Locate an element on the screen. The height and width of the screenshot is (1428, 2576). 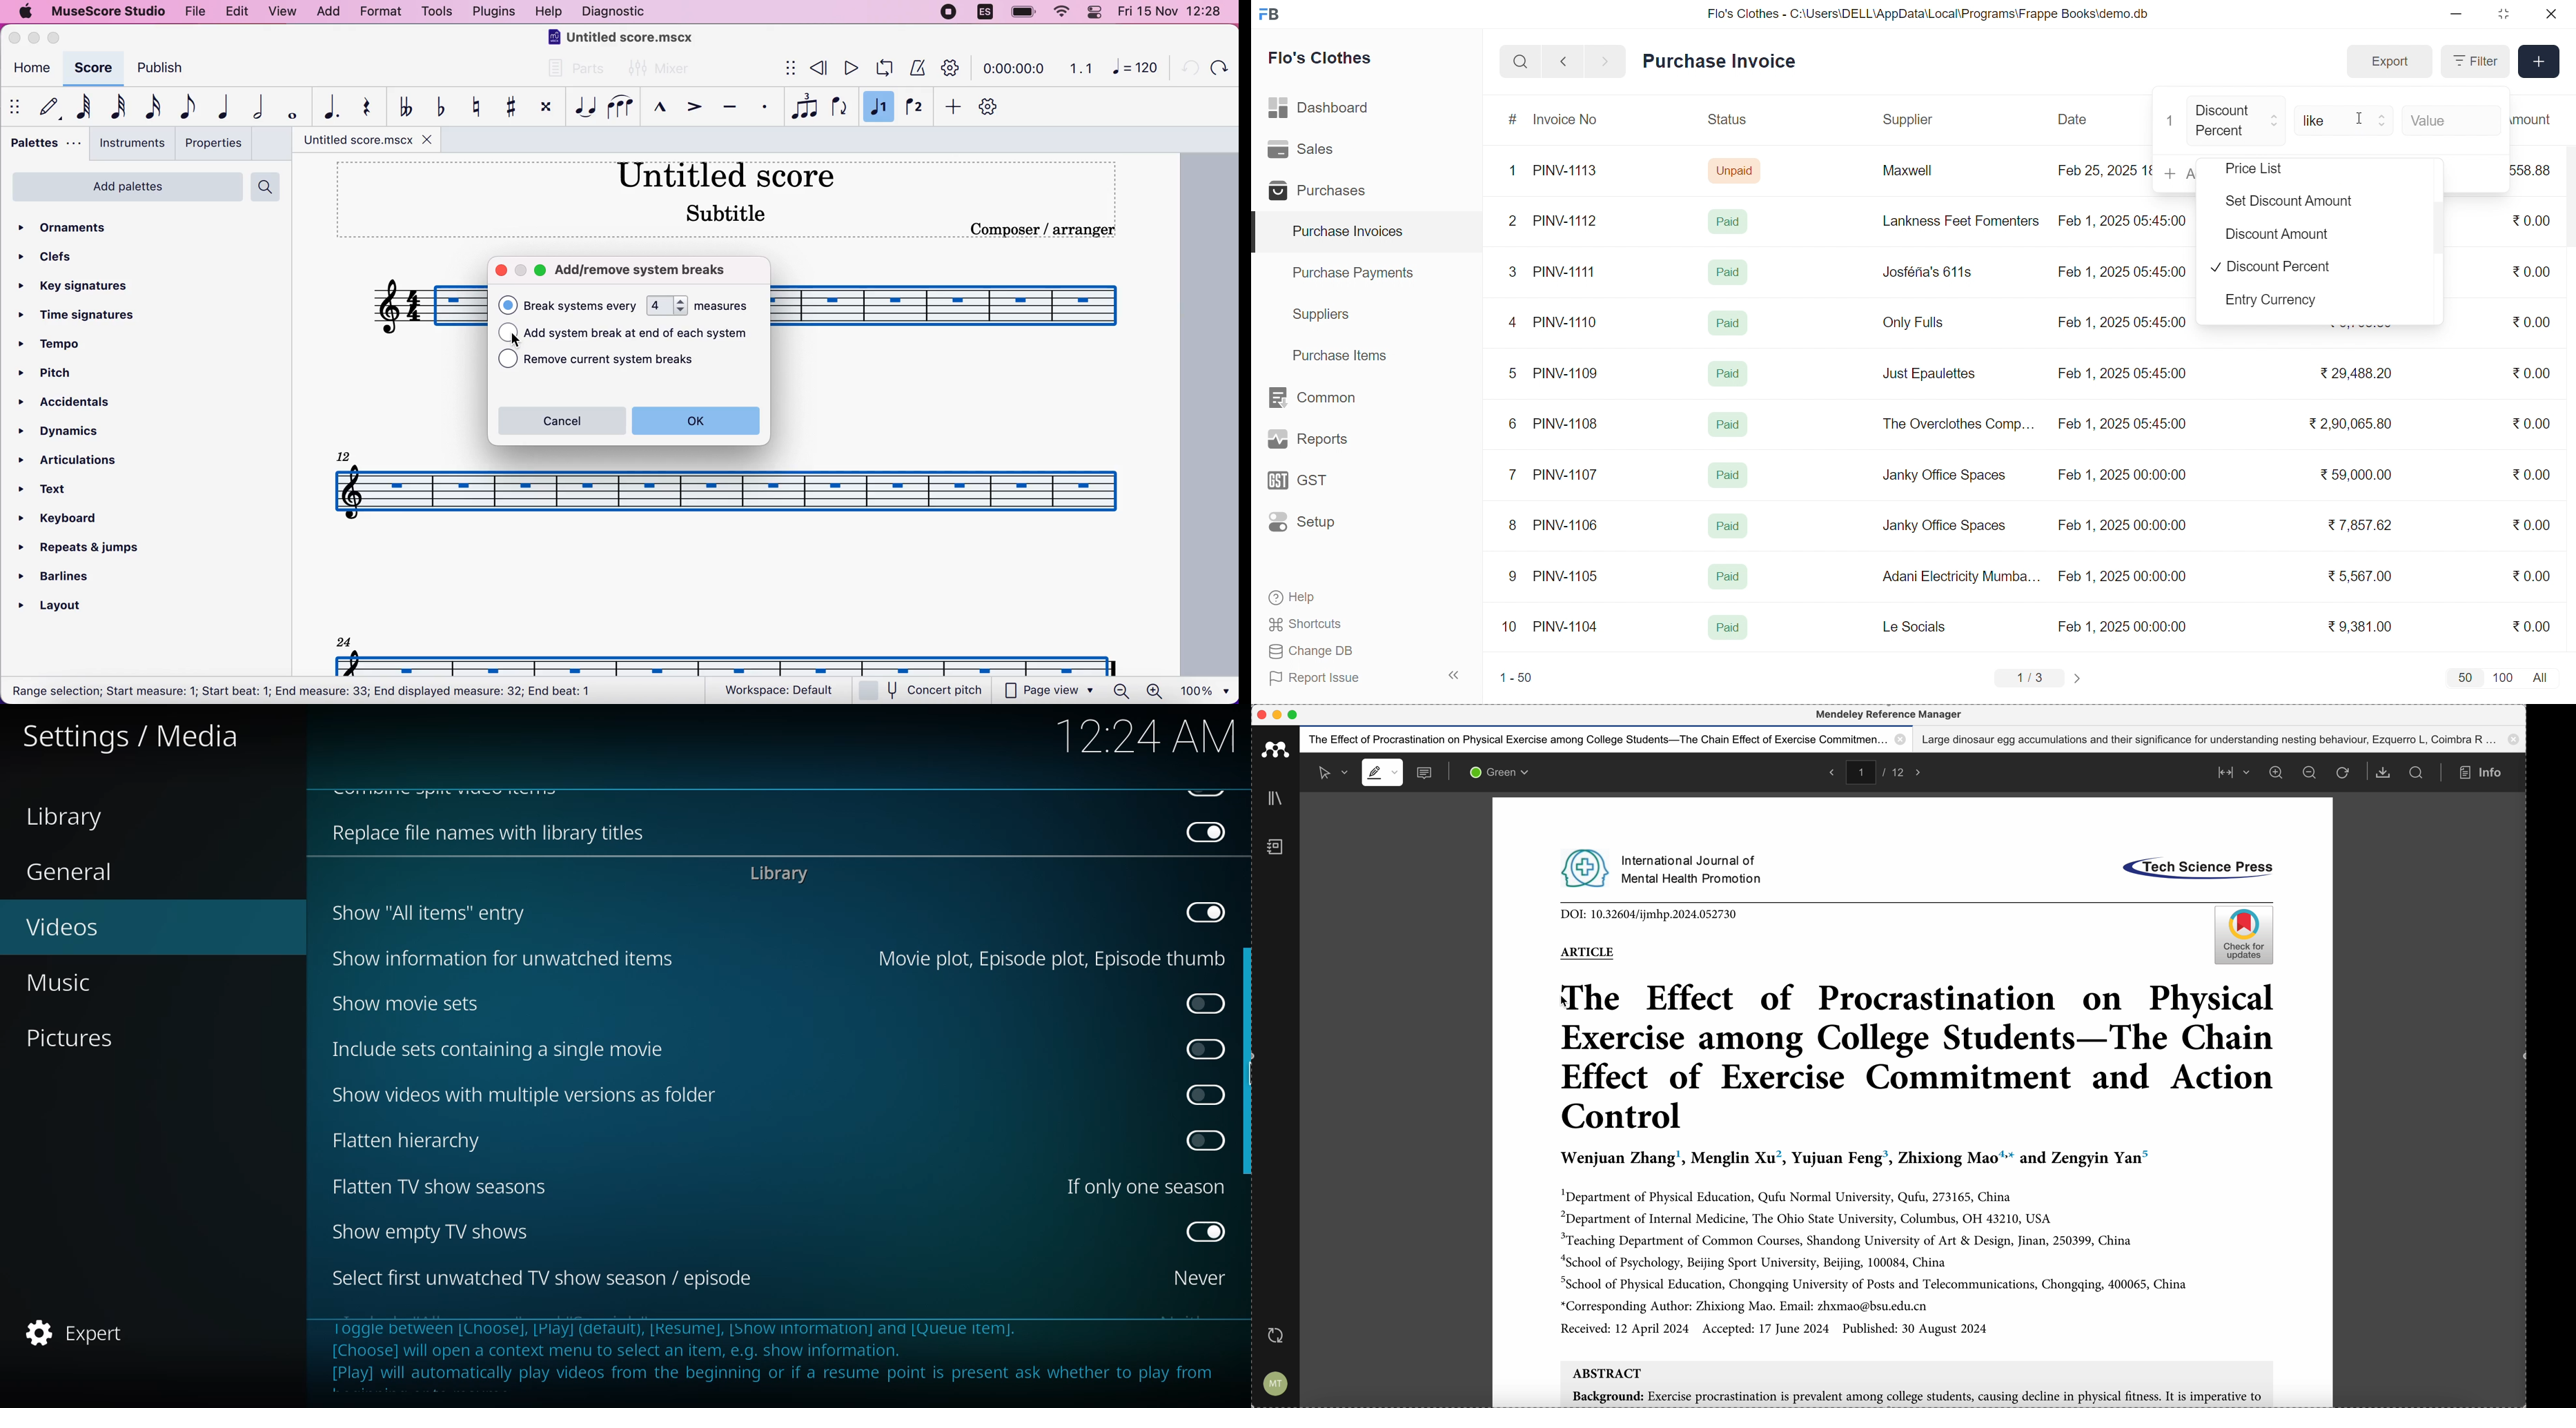
logo is located at coordinates (1272, 15).